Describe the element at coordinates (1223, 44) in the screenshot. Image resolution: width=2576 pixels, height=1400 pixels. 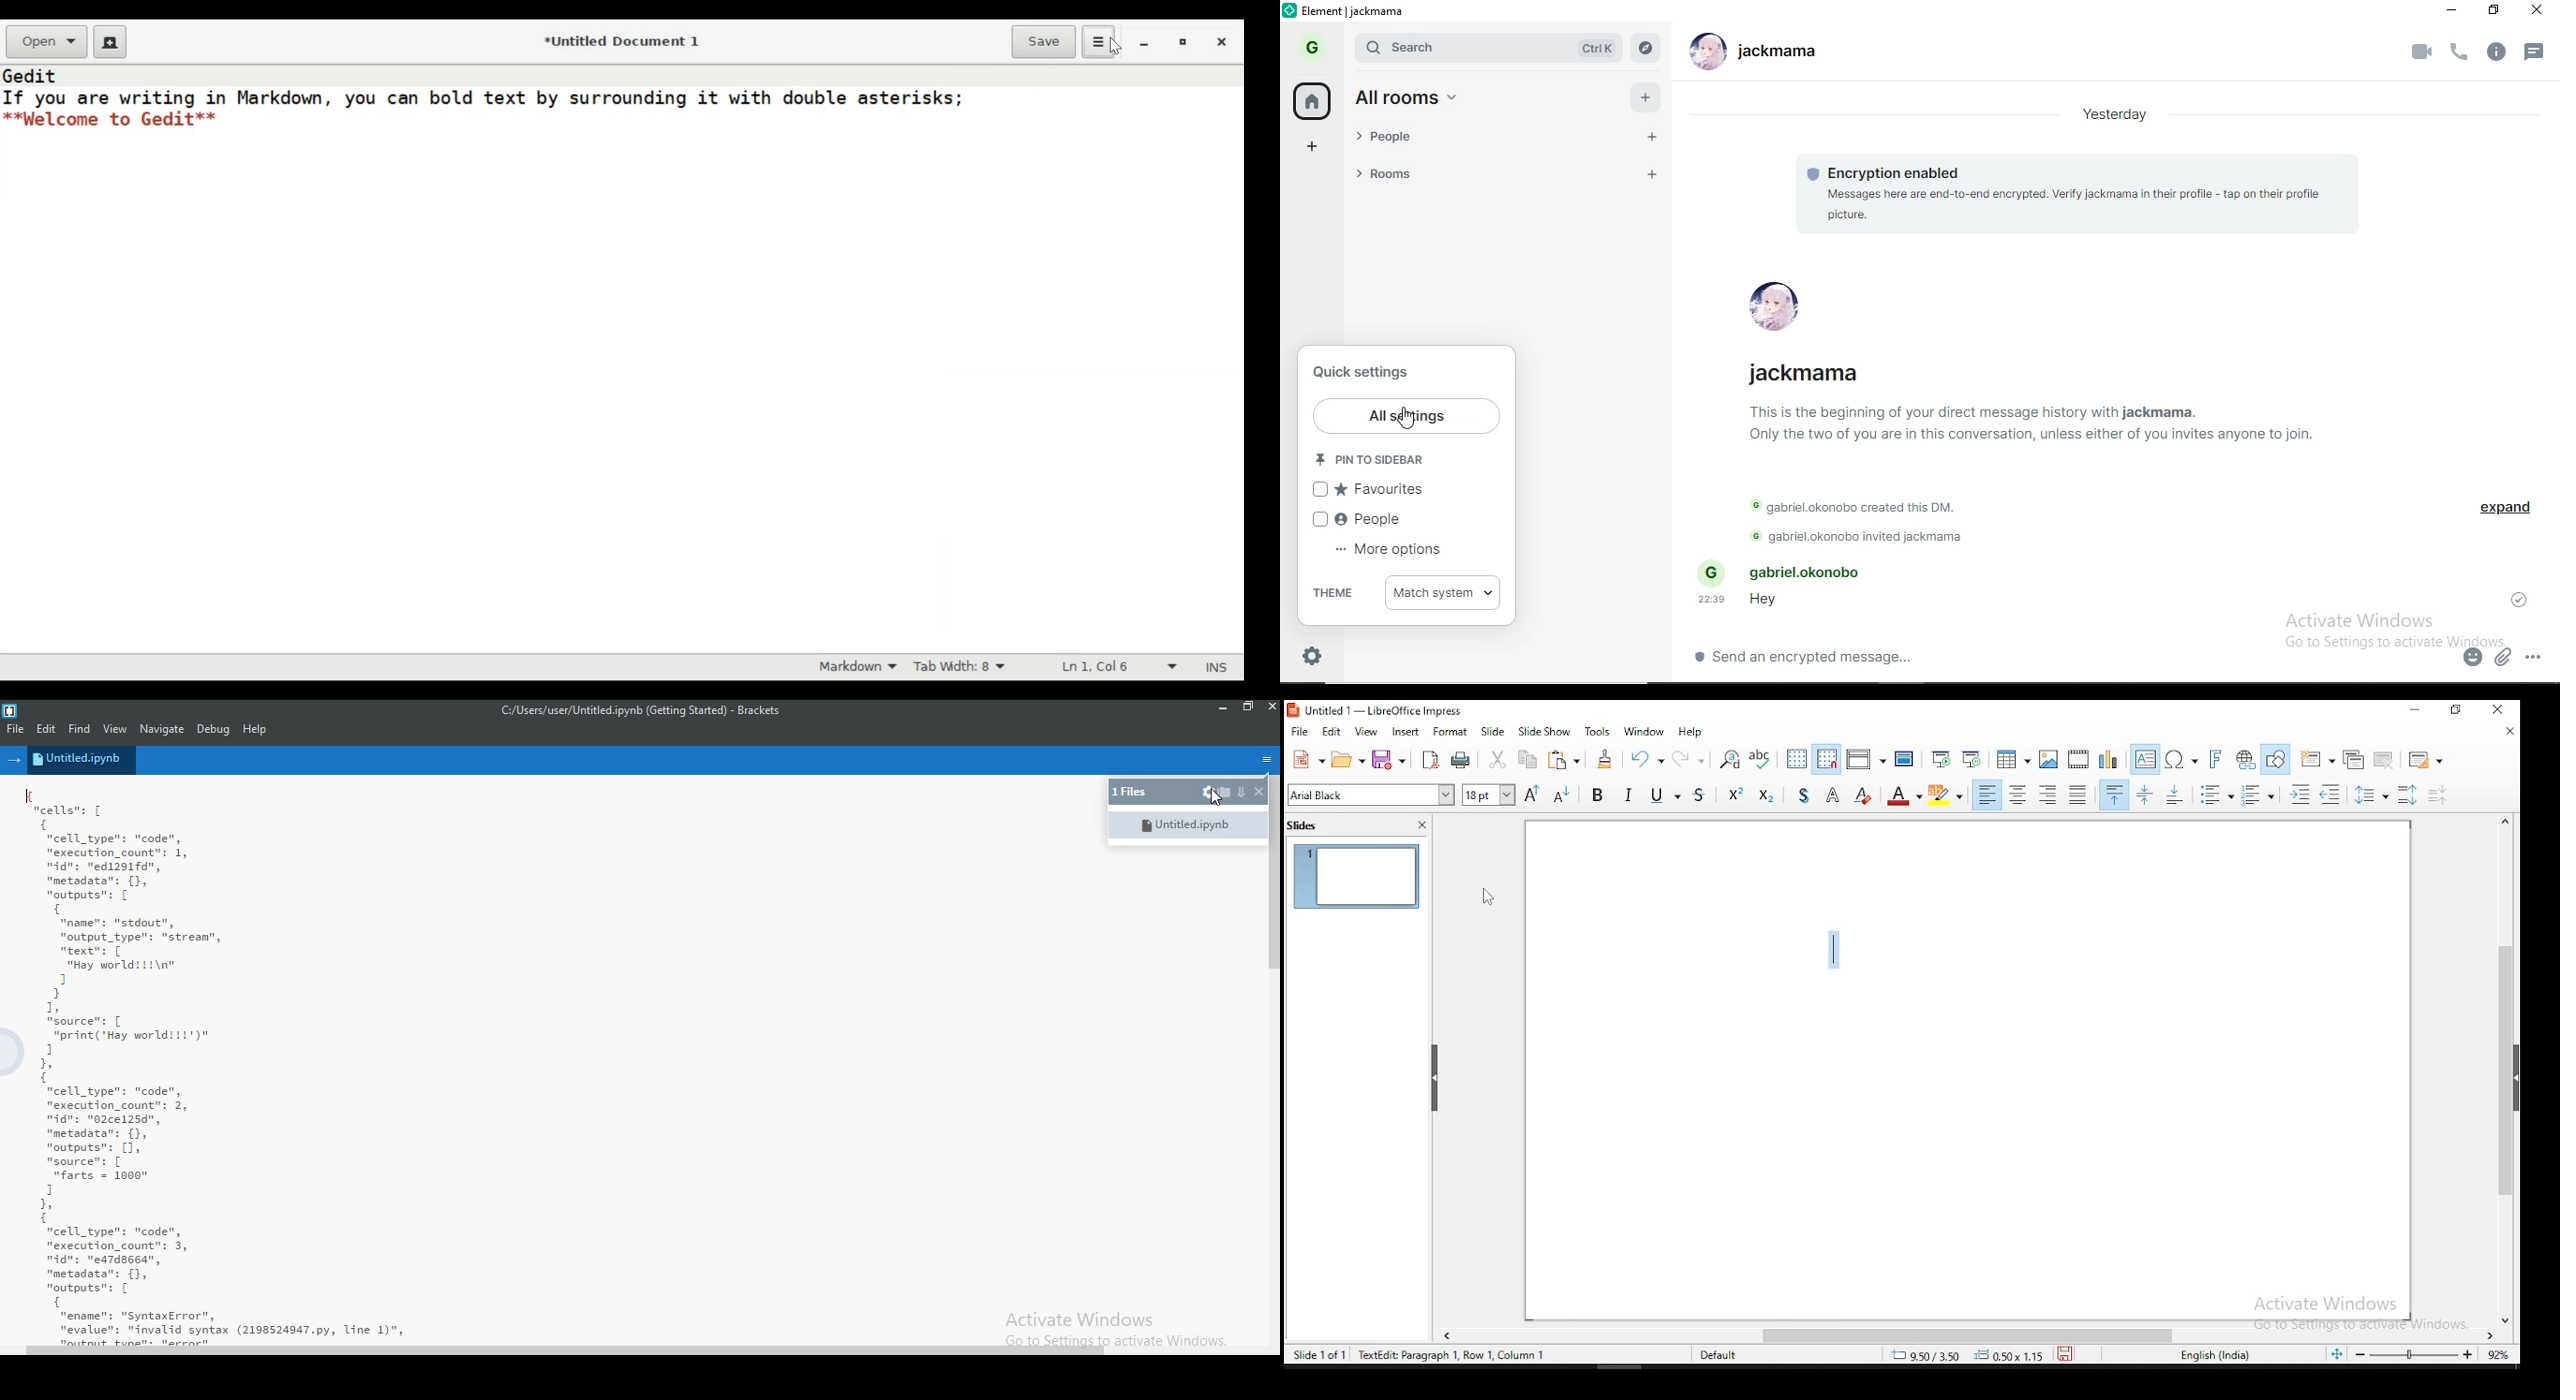
I see `close` at that location.